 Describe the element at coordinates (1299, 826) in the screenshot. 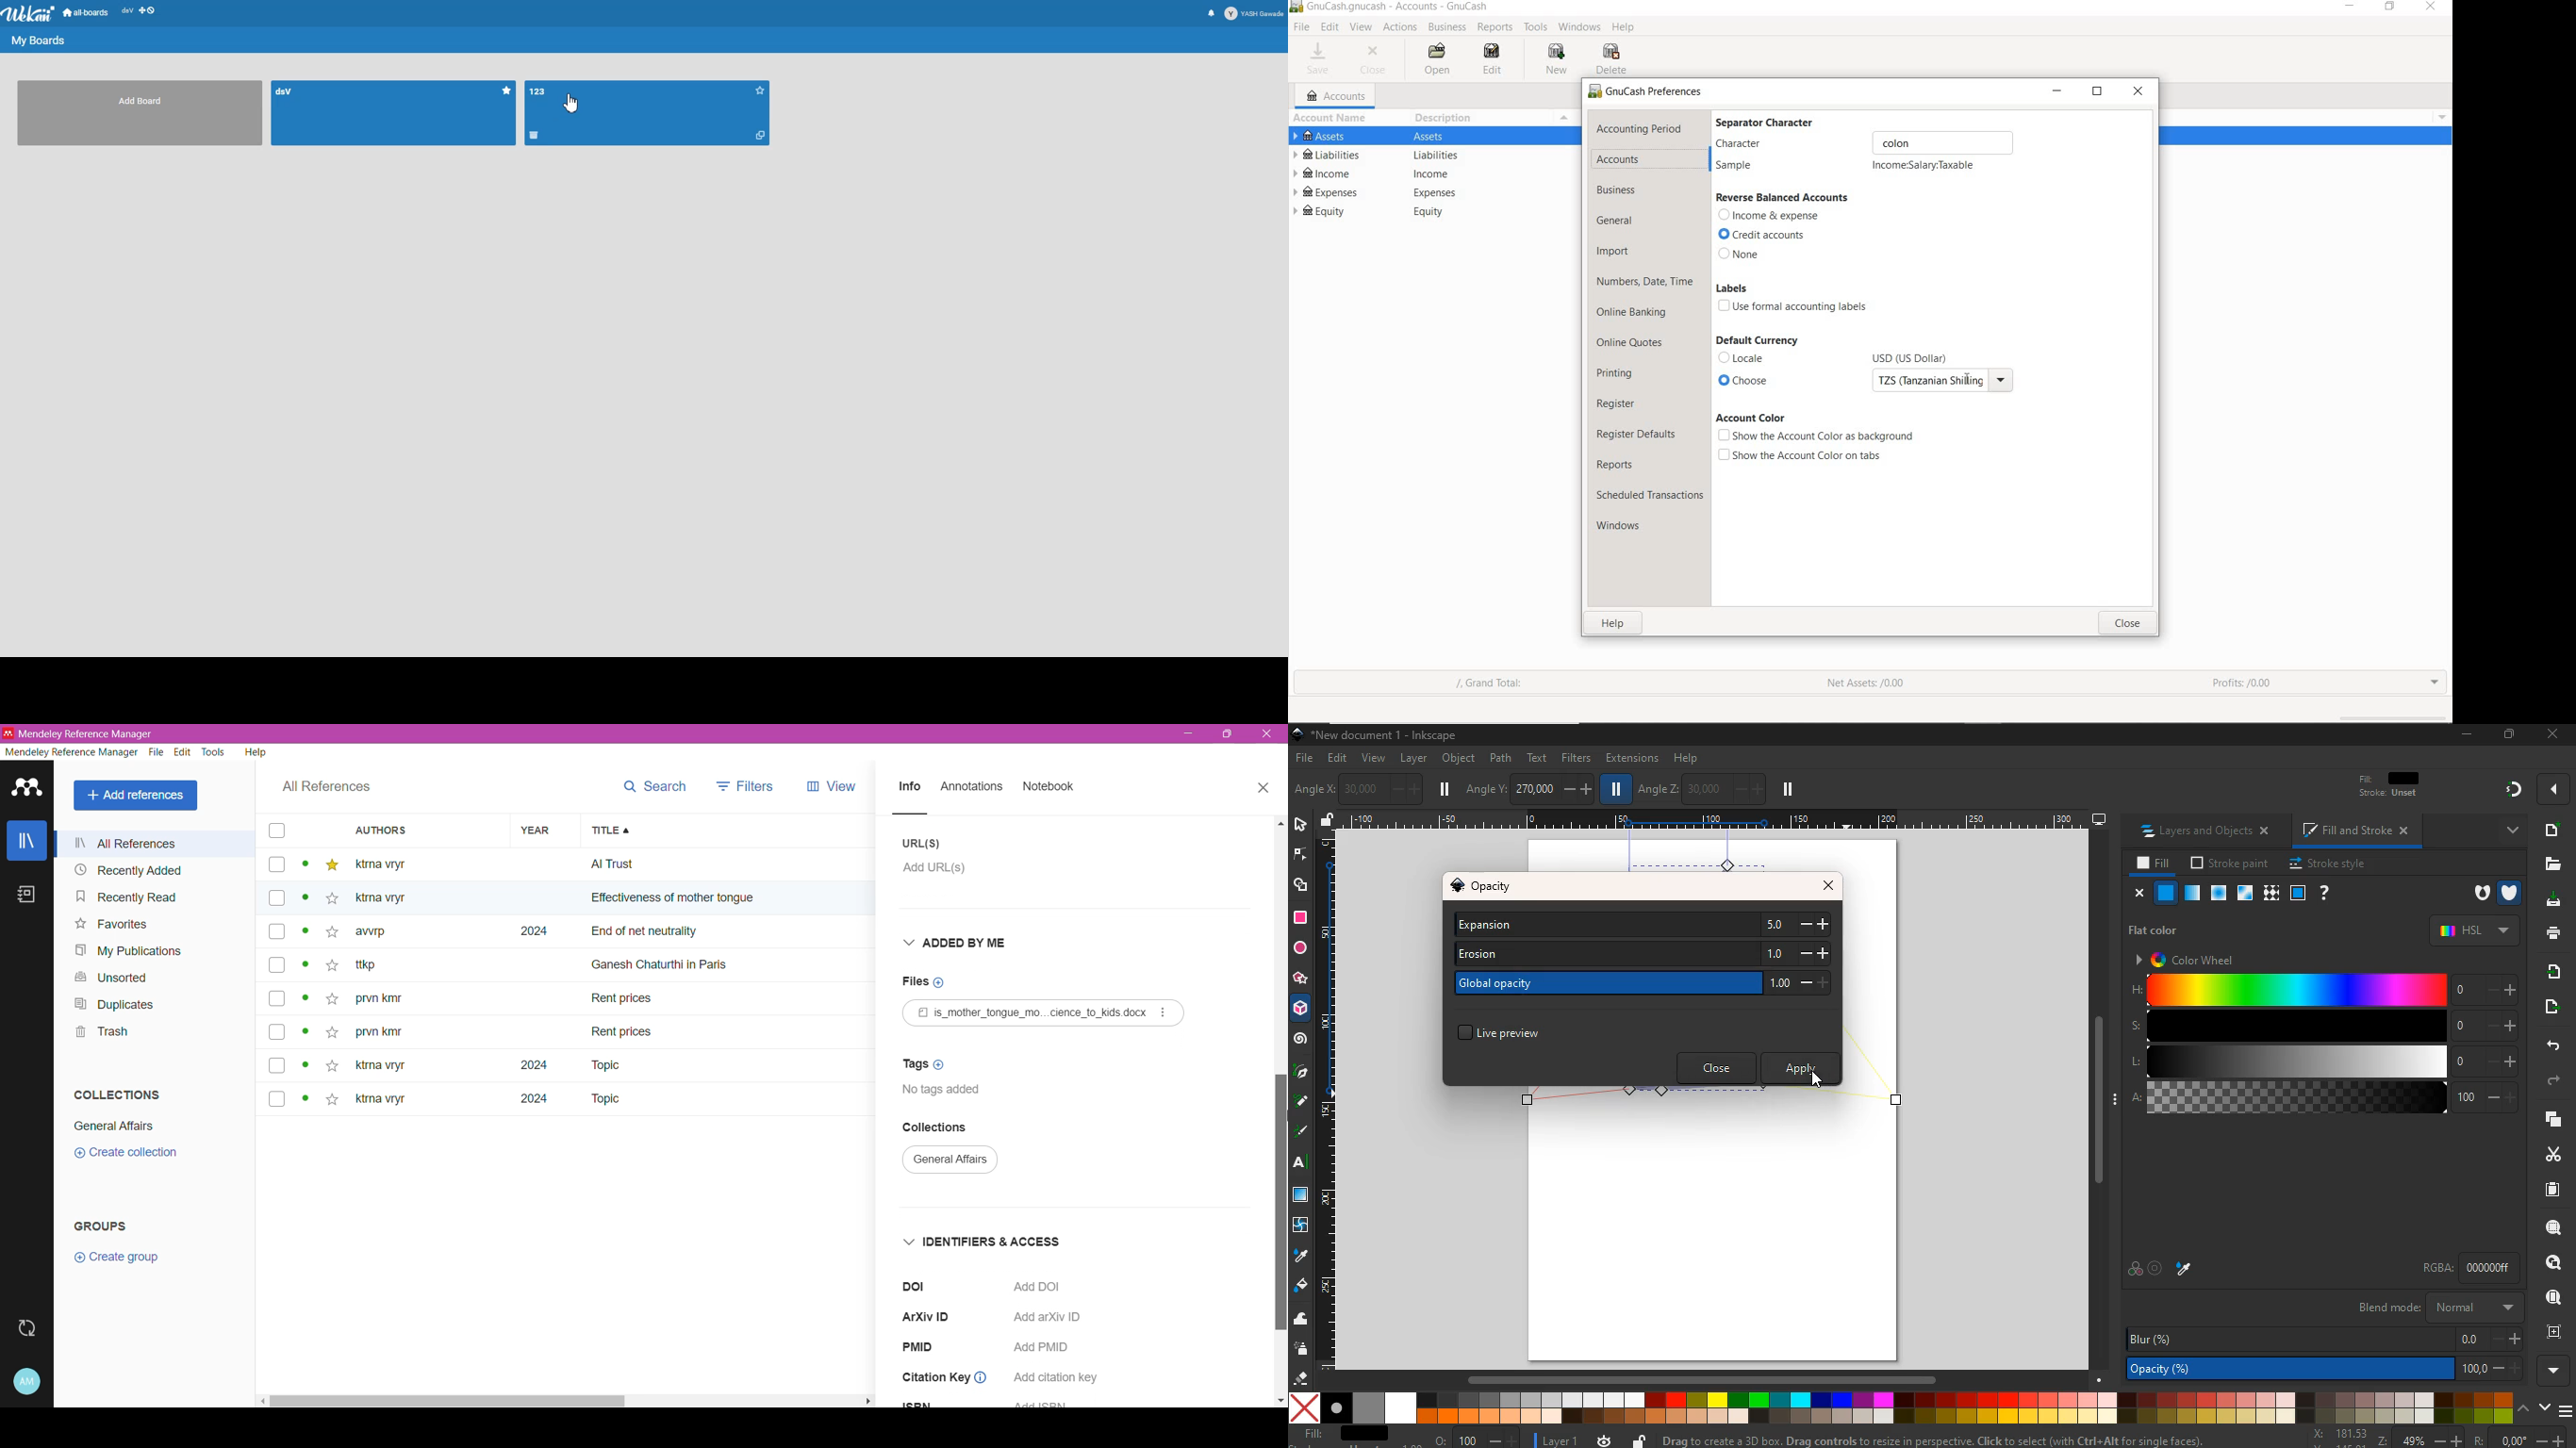

I see `select` at that location.